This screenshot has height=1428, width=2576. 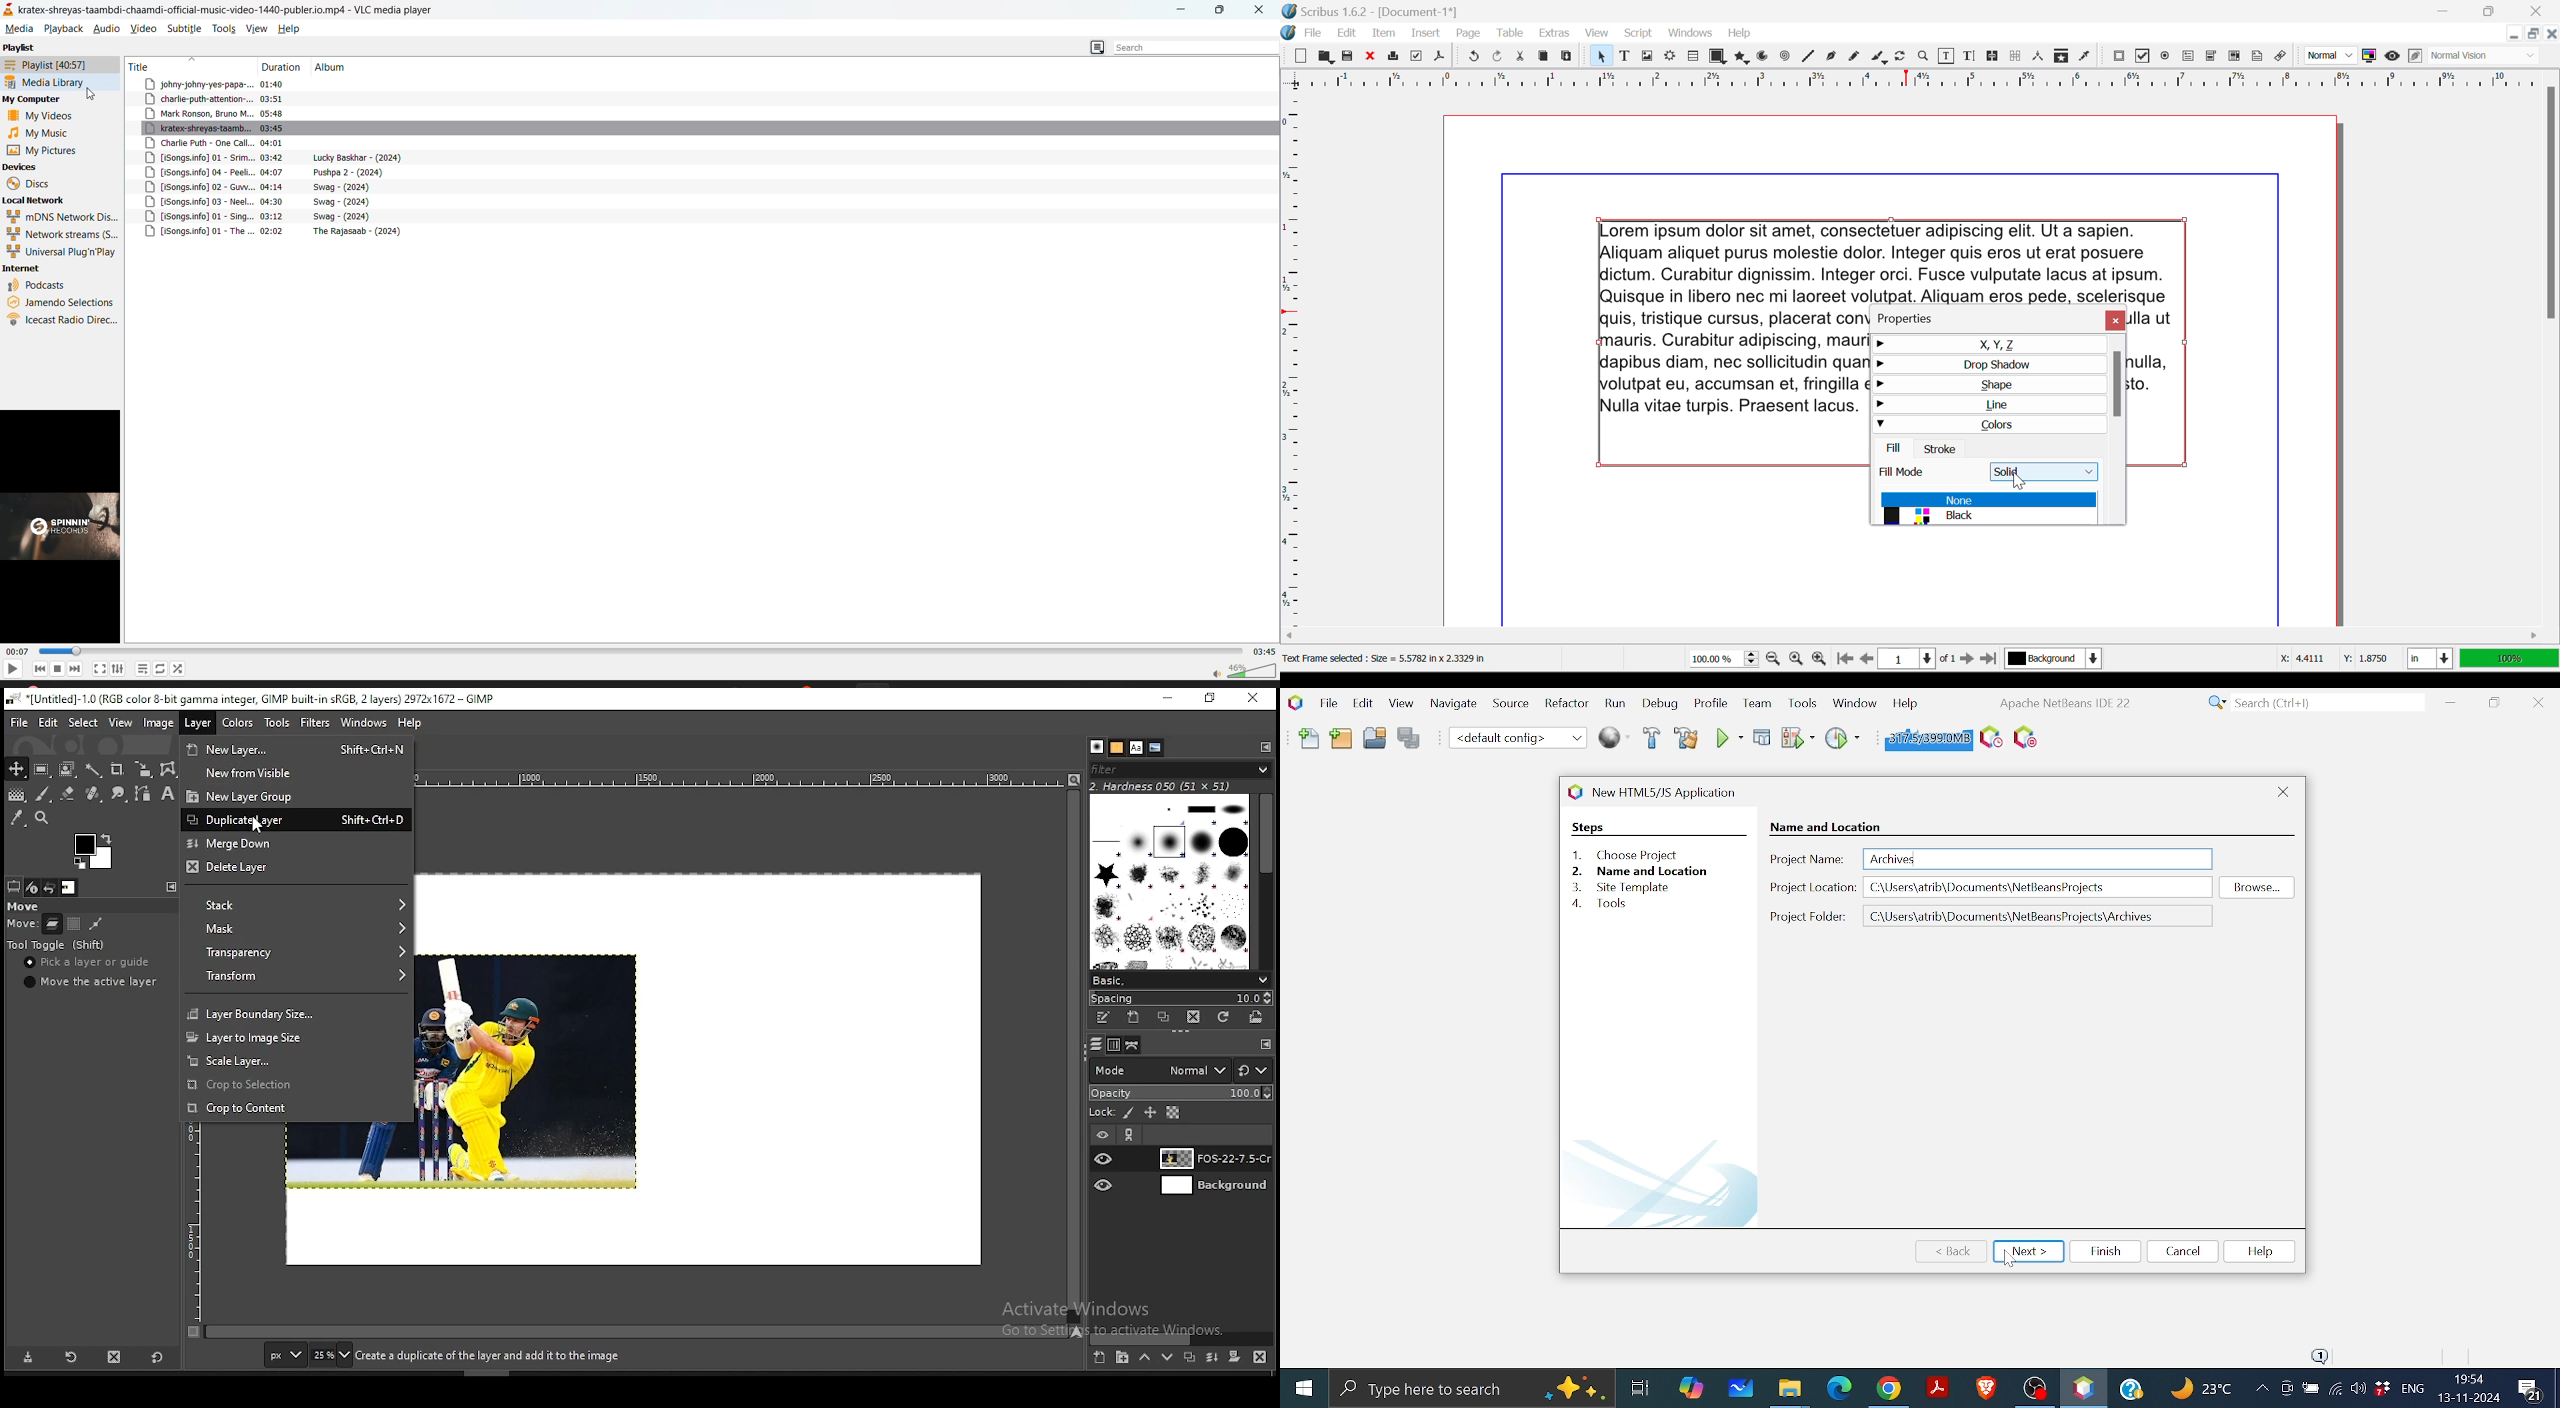 I want to click on change view, so click(x=1095, y=48).